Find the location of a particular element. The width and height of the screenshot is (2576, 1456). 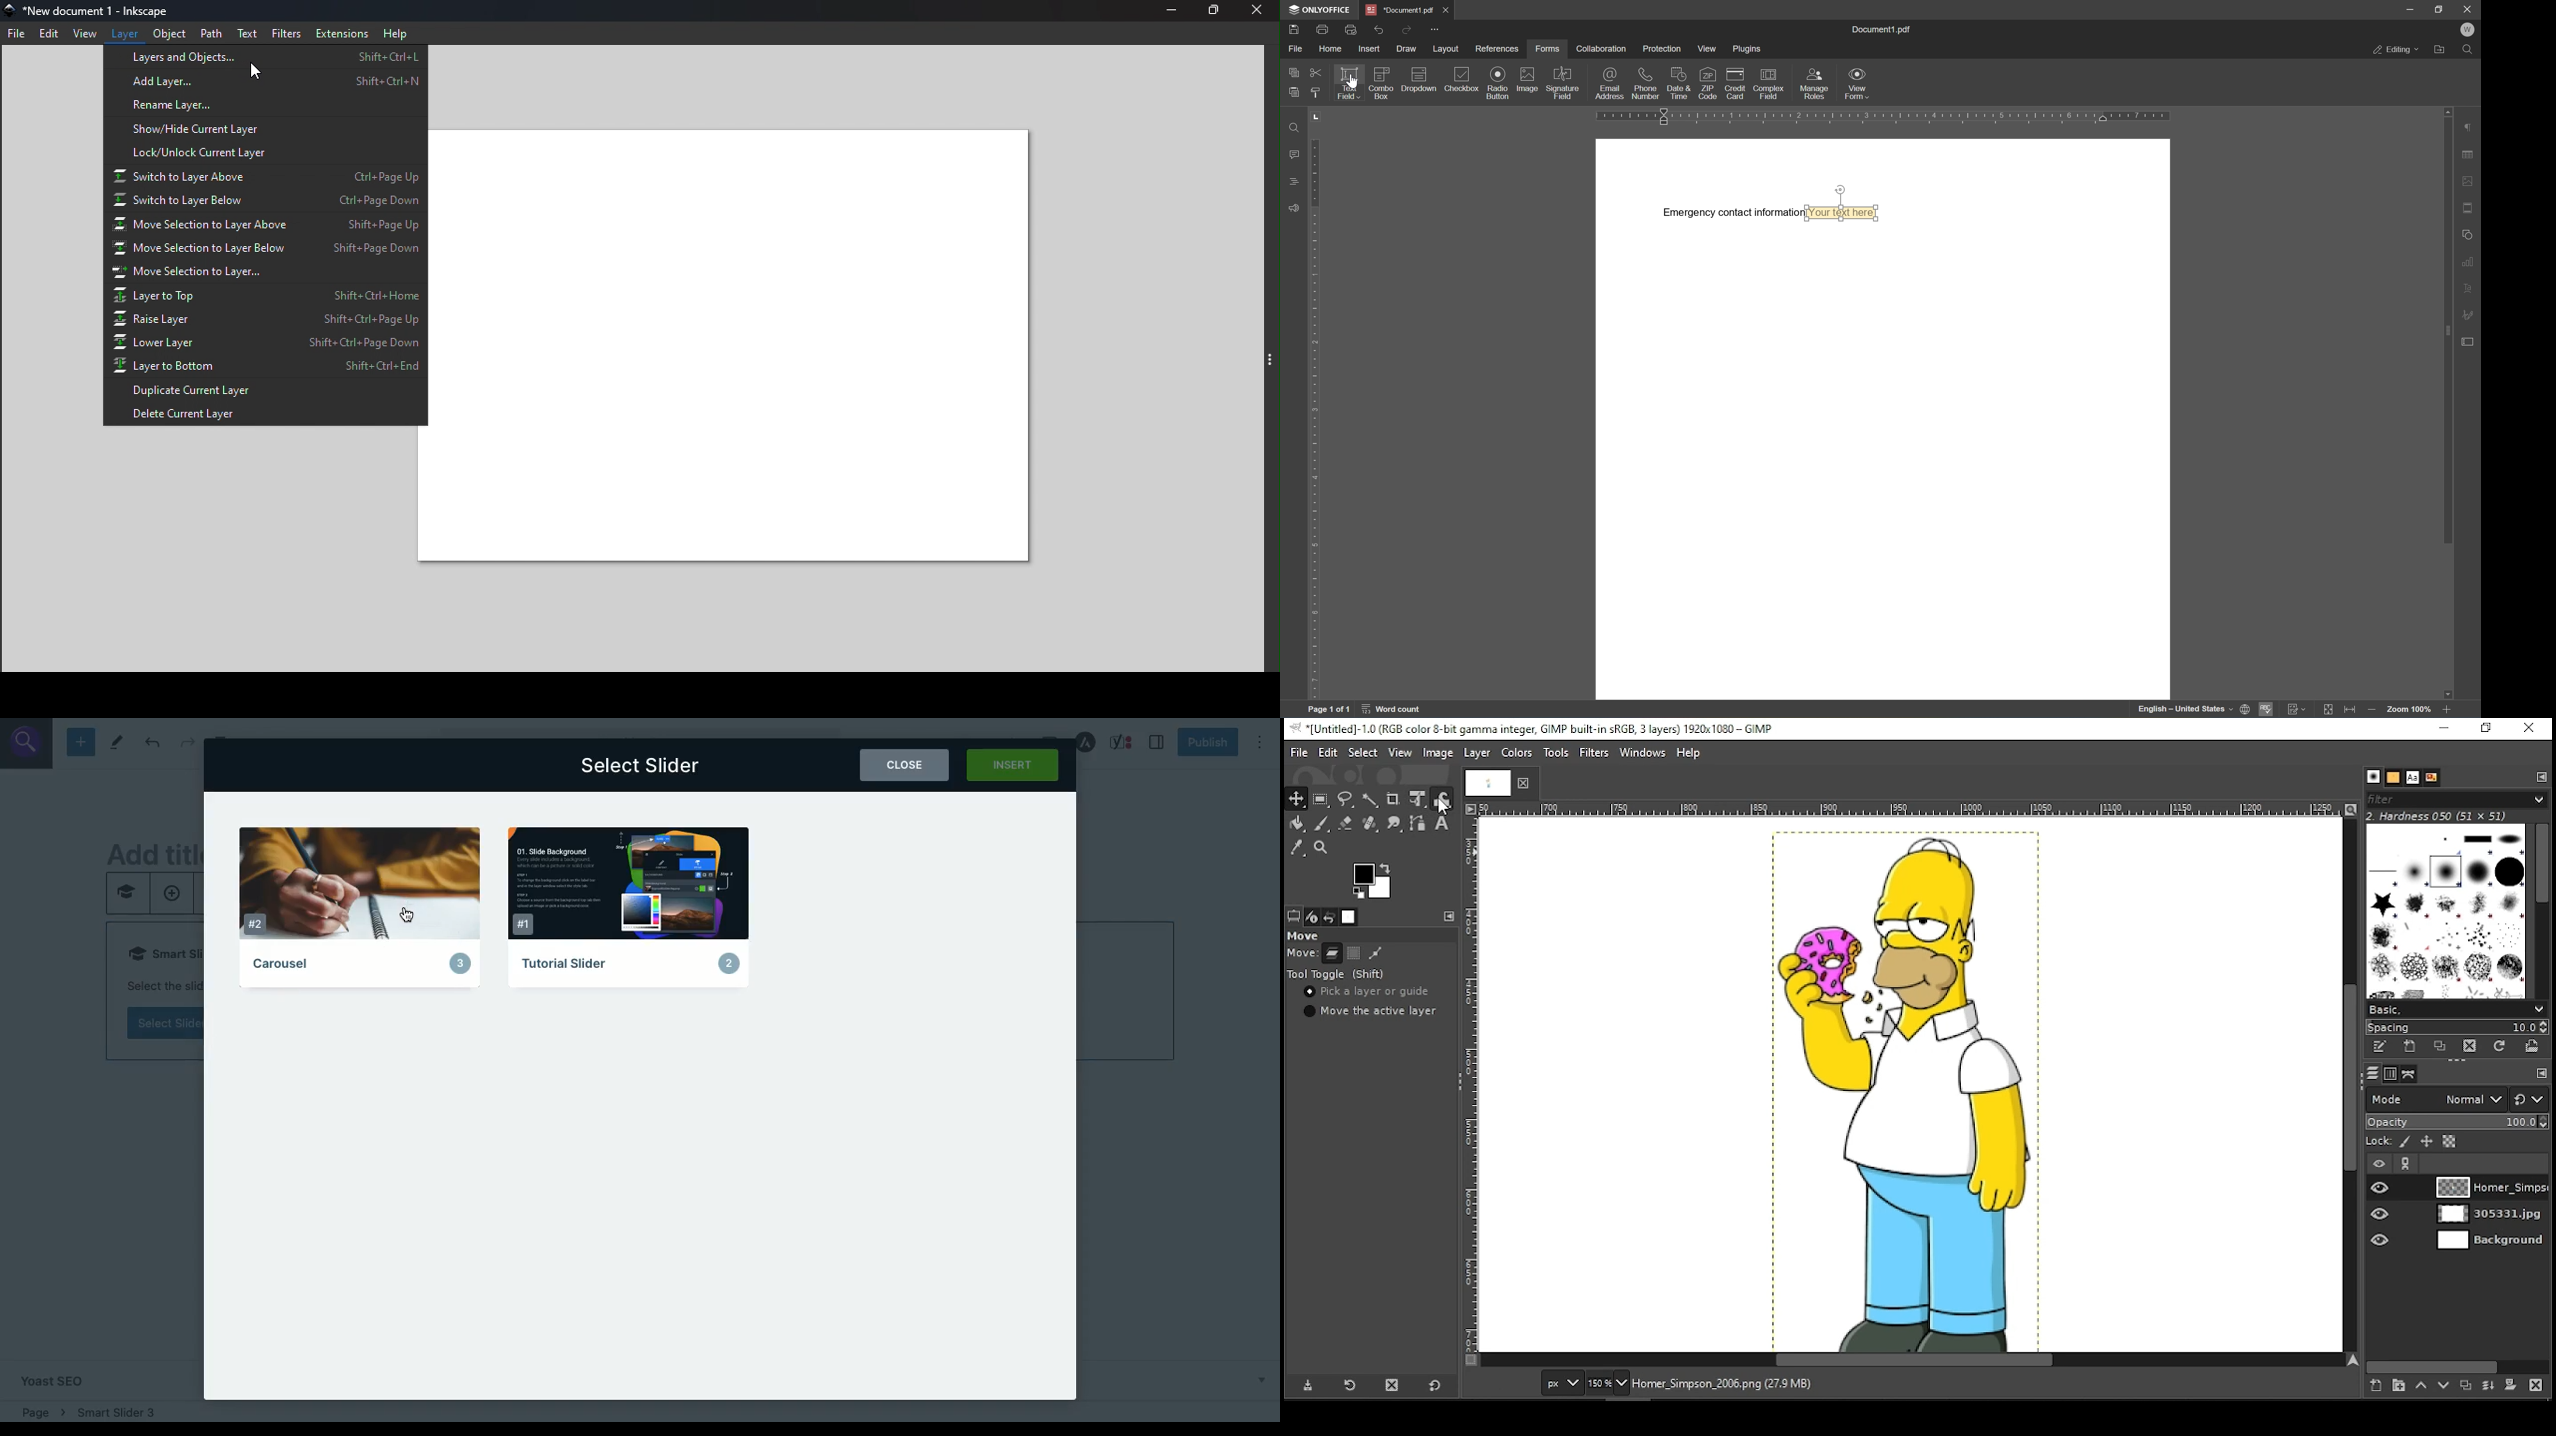

Lock/unlock current layer is located at coordinates (263, 153).